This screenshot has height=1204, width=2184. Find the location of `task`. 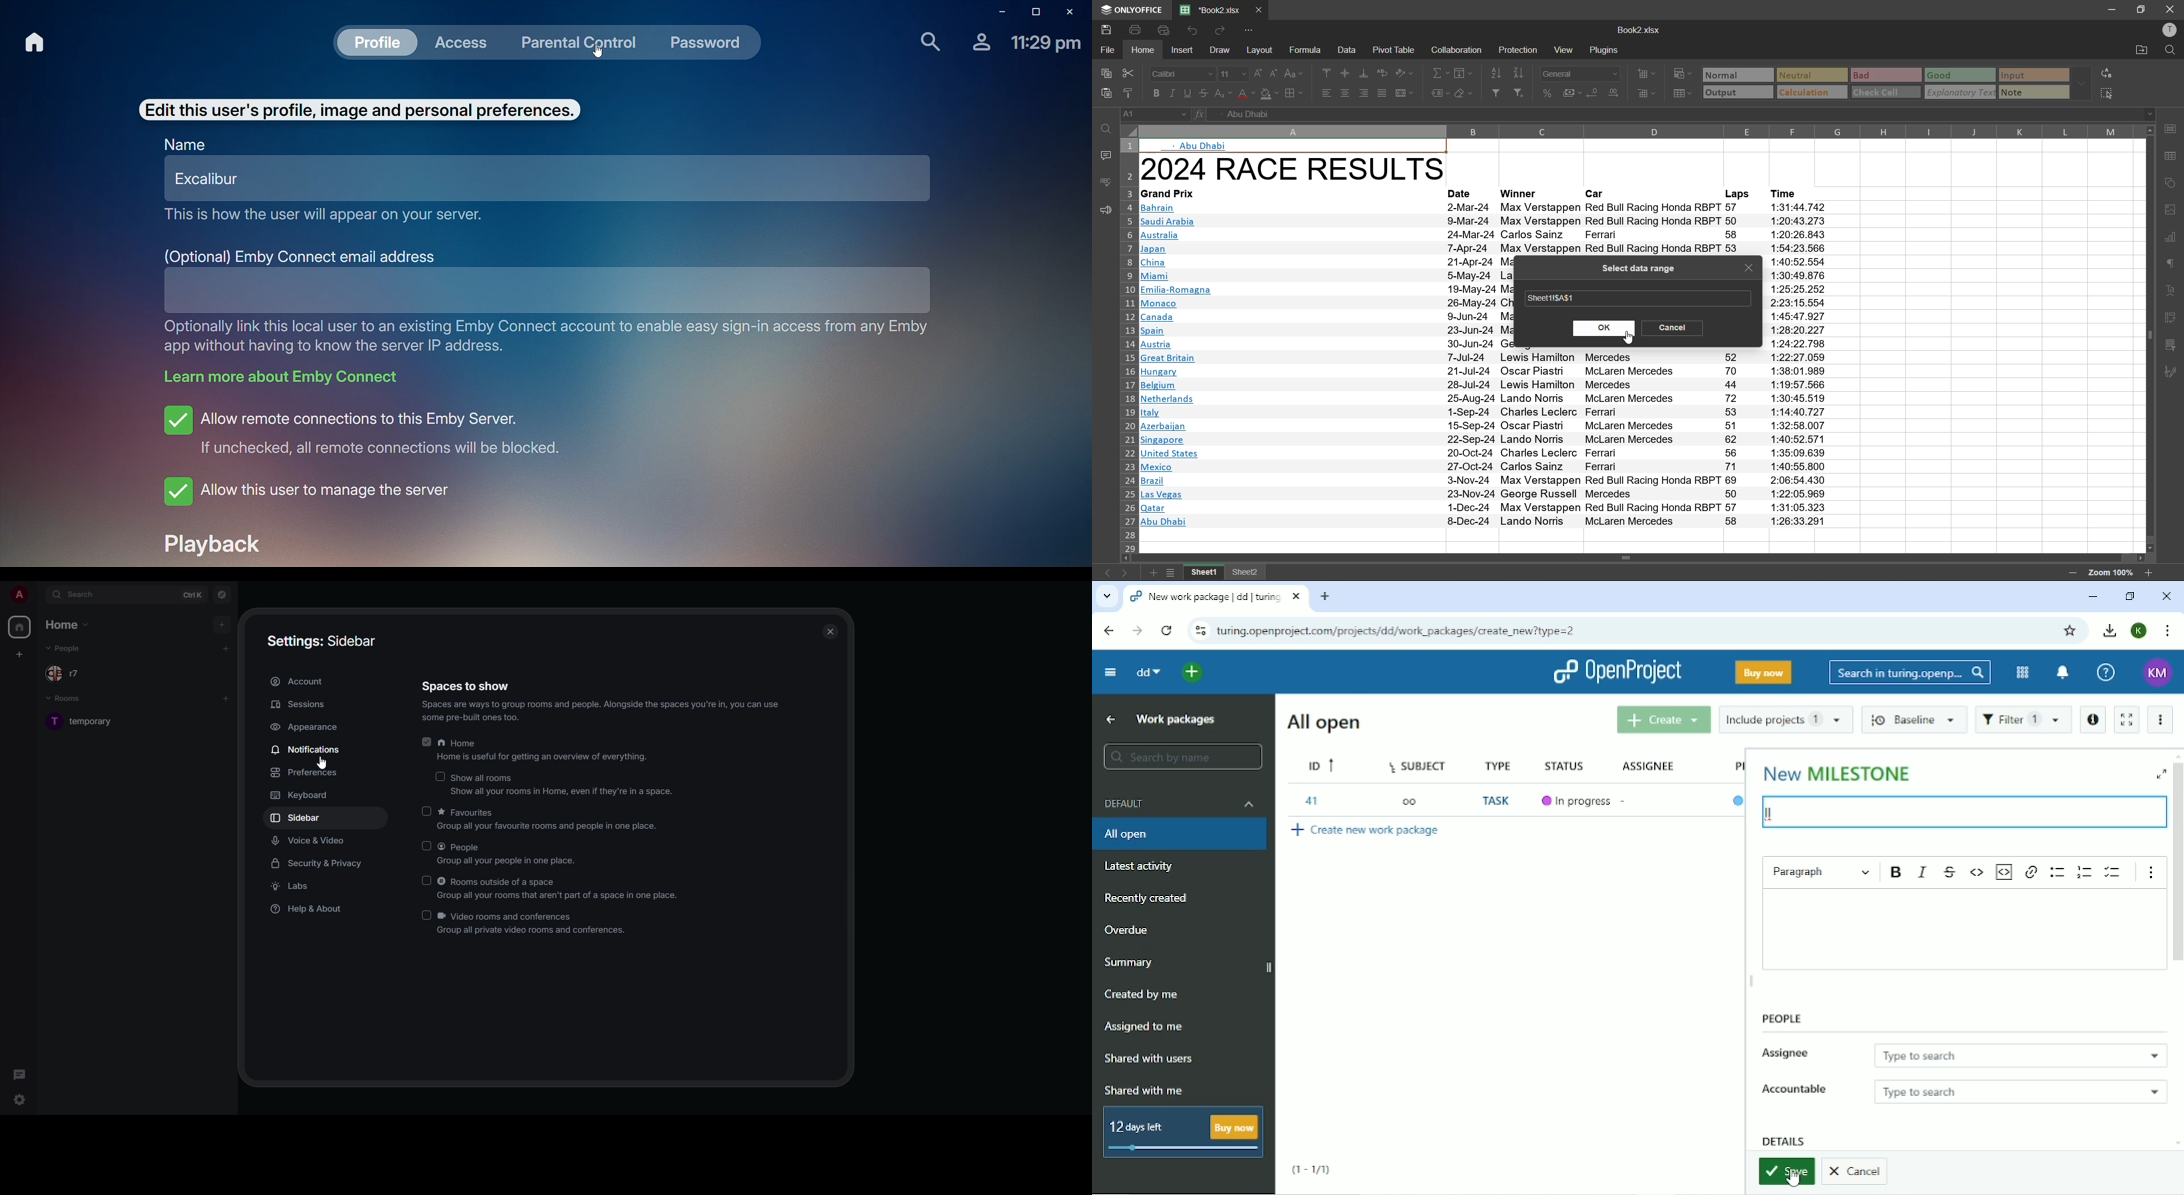

task is located at coordinates (1499, 802).